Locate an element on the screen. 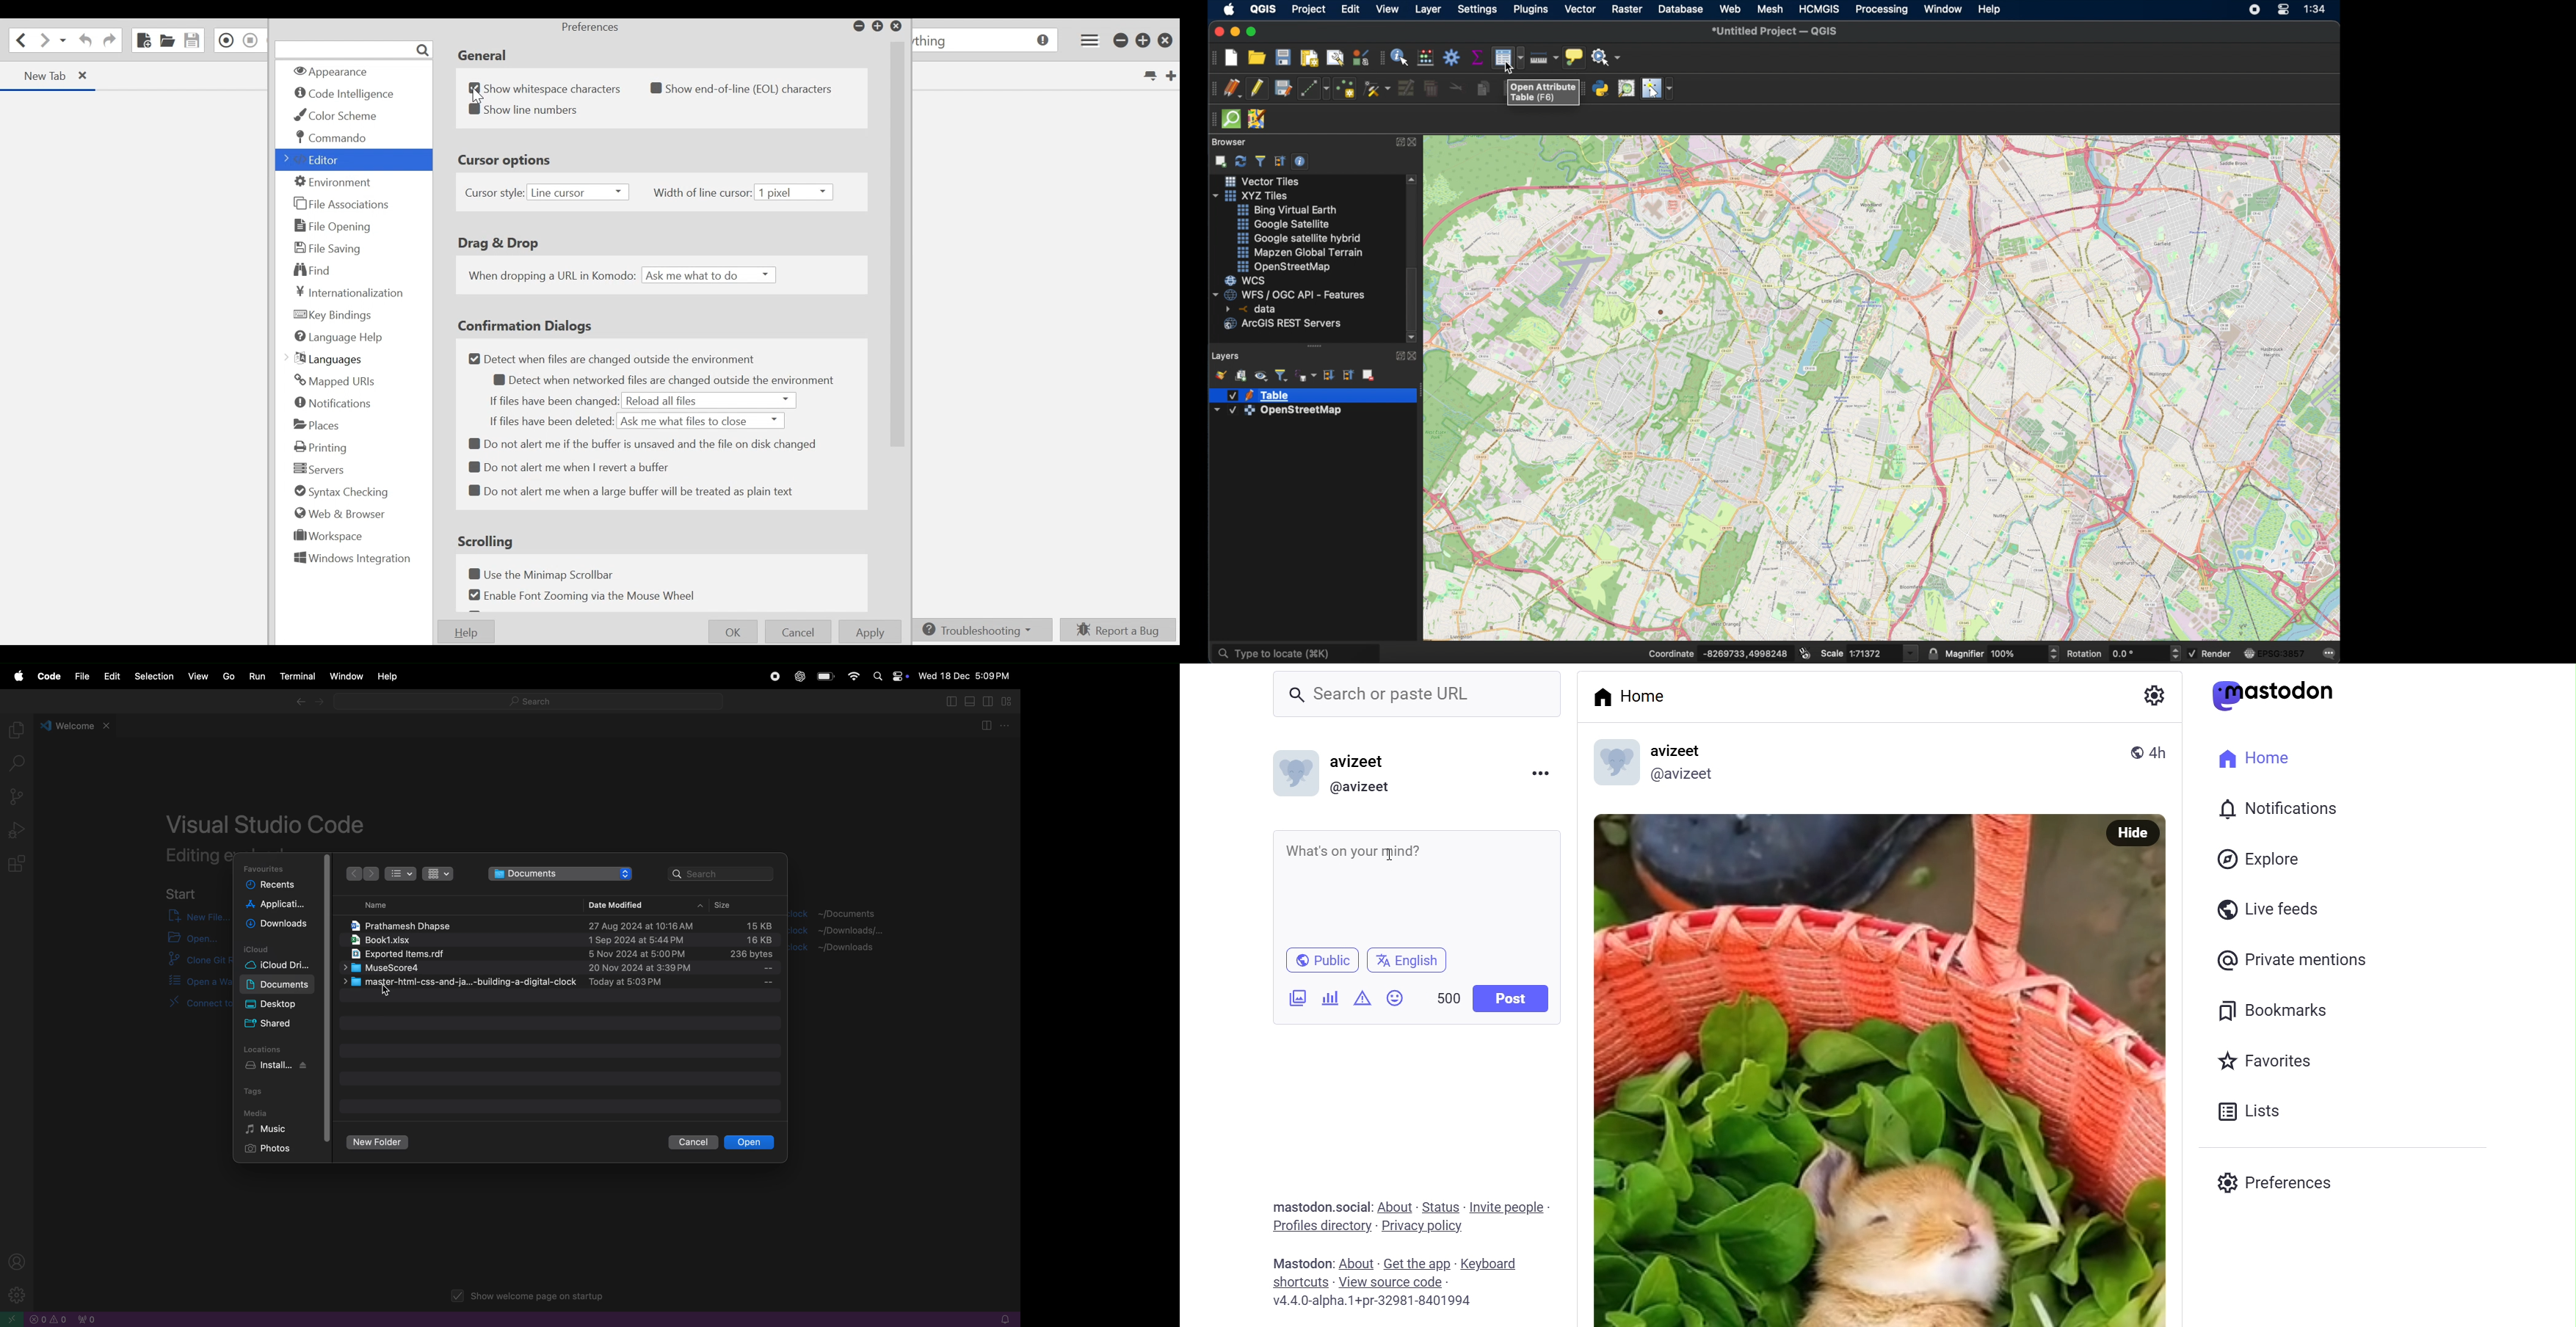  browser is located at coordinates (1230, 141).